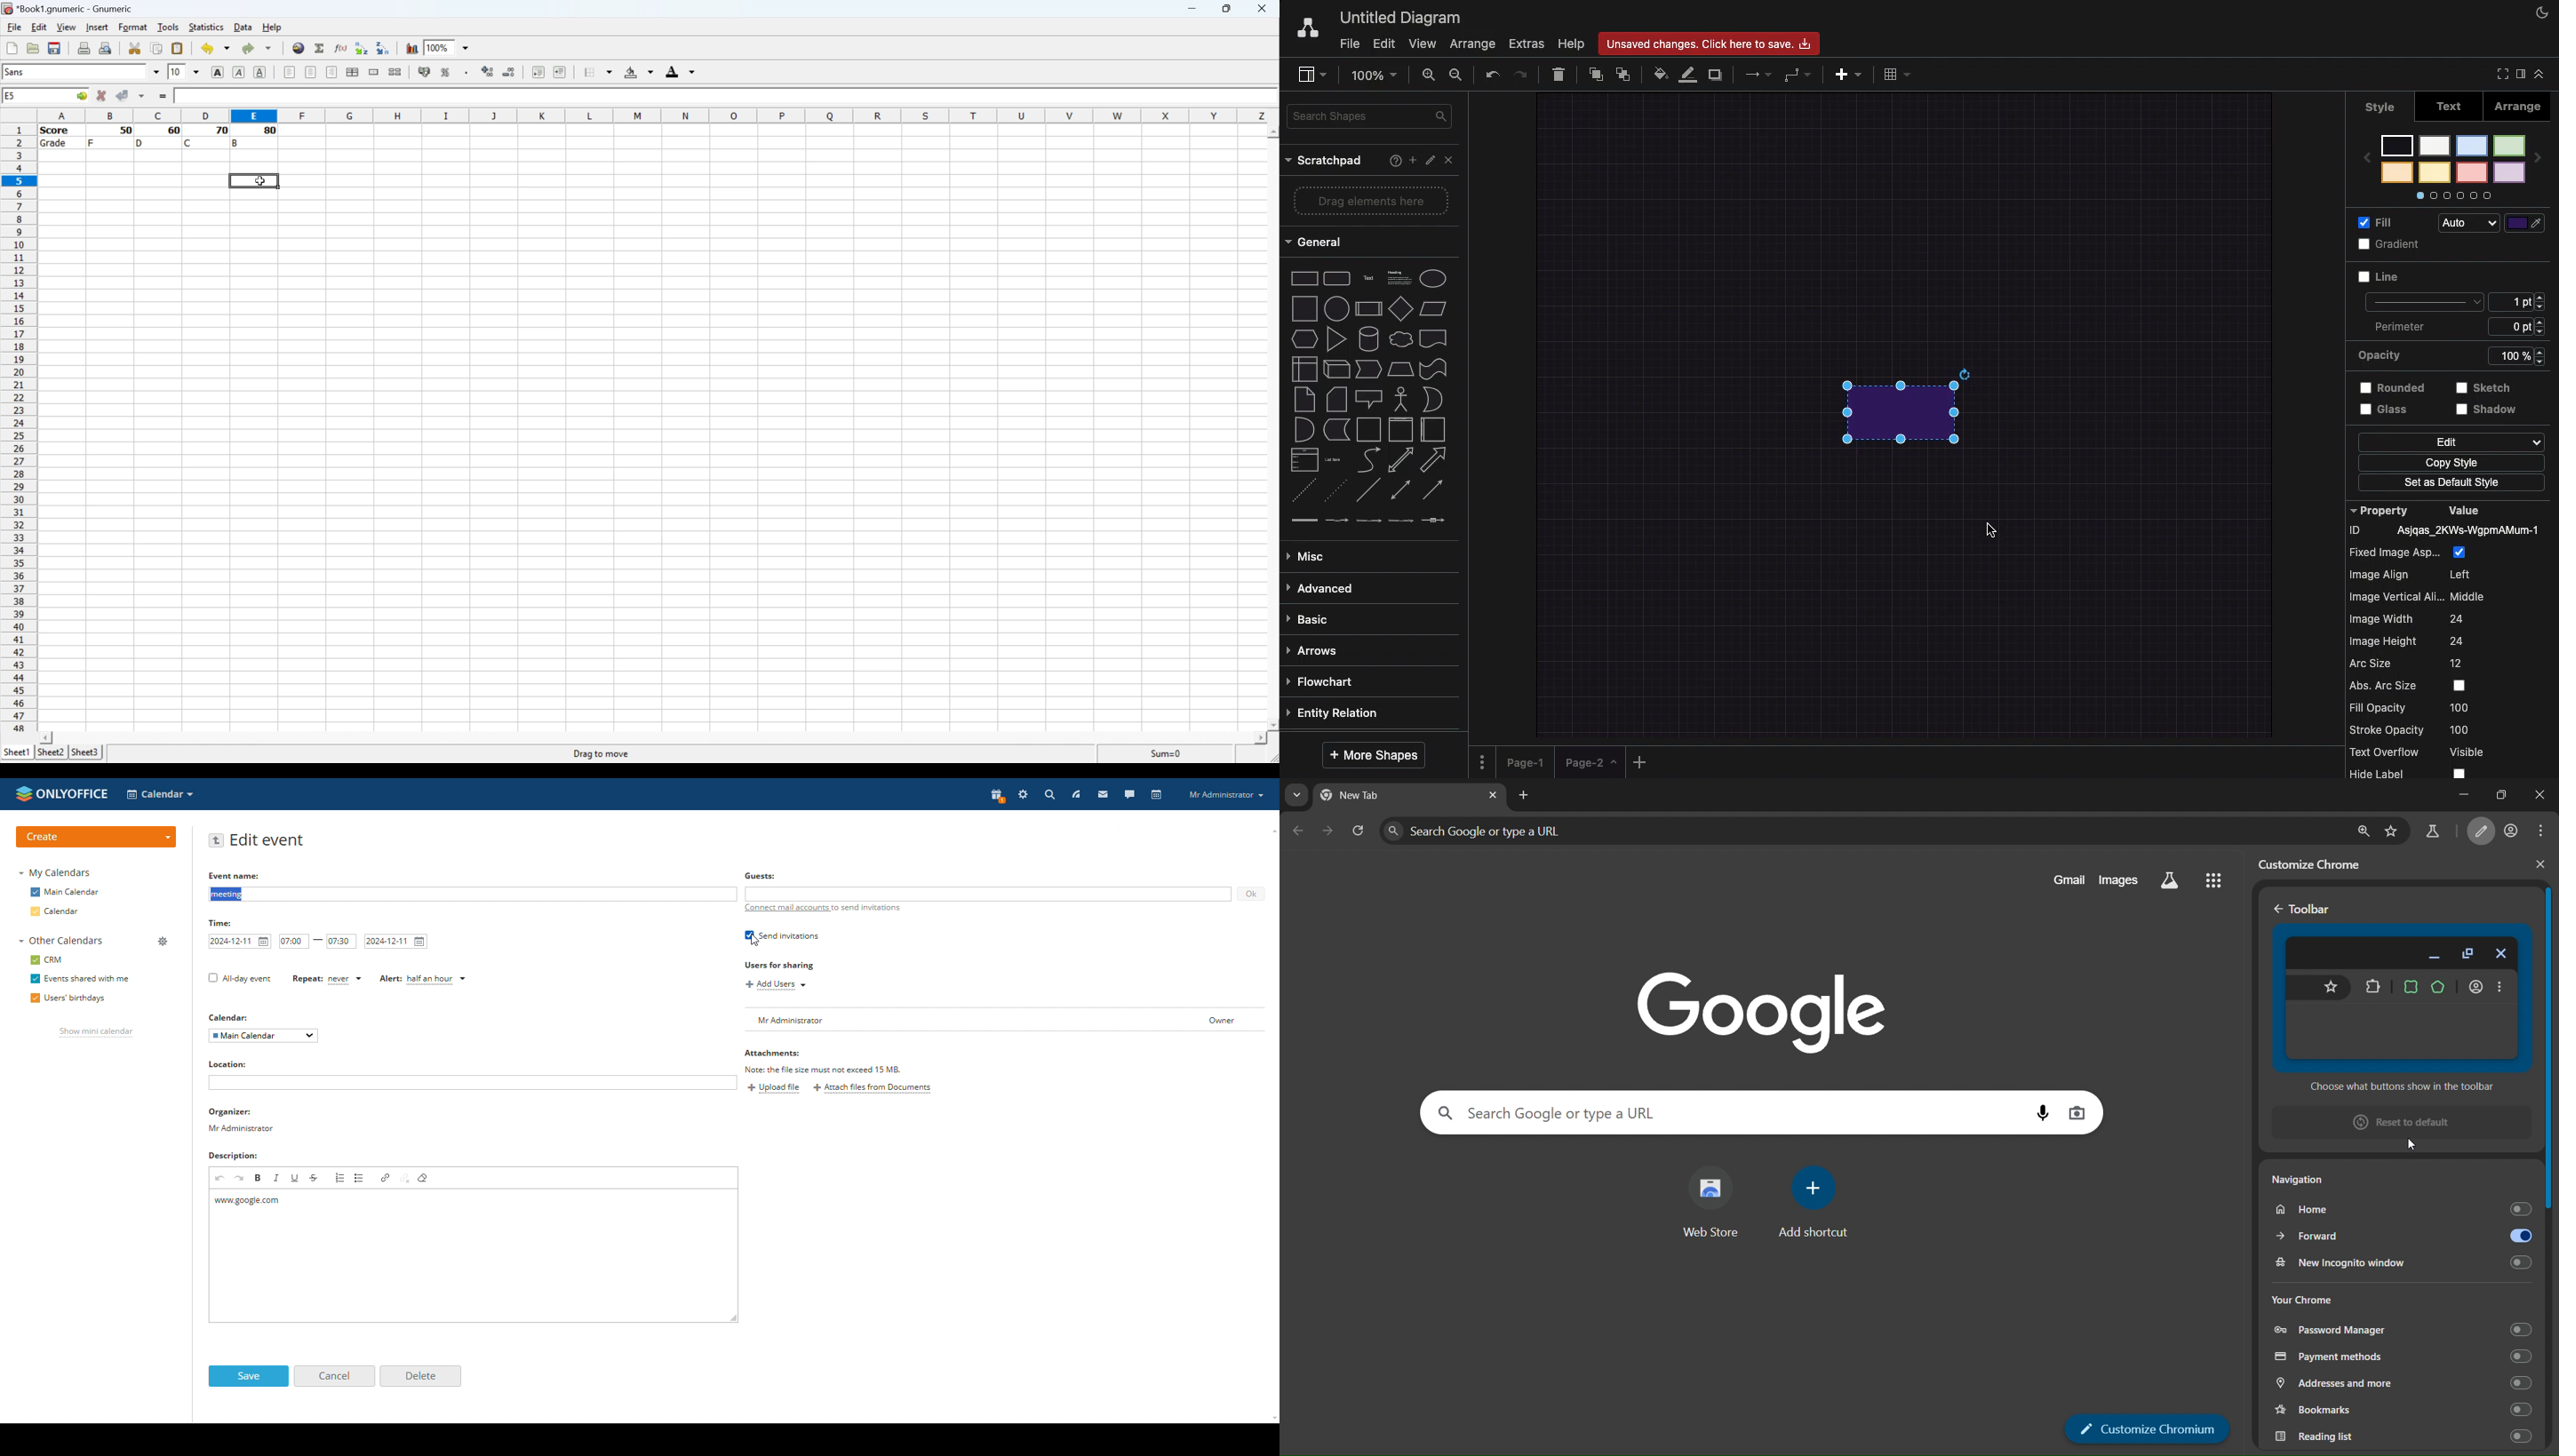 The image size is (2576, 1456). What do you see at coordinates (2399, 1235) in the screenshot?
I see `forward` at bounding box center [2399, 1235].